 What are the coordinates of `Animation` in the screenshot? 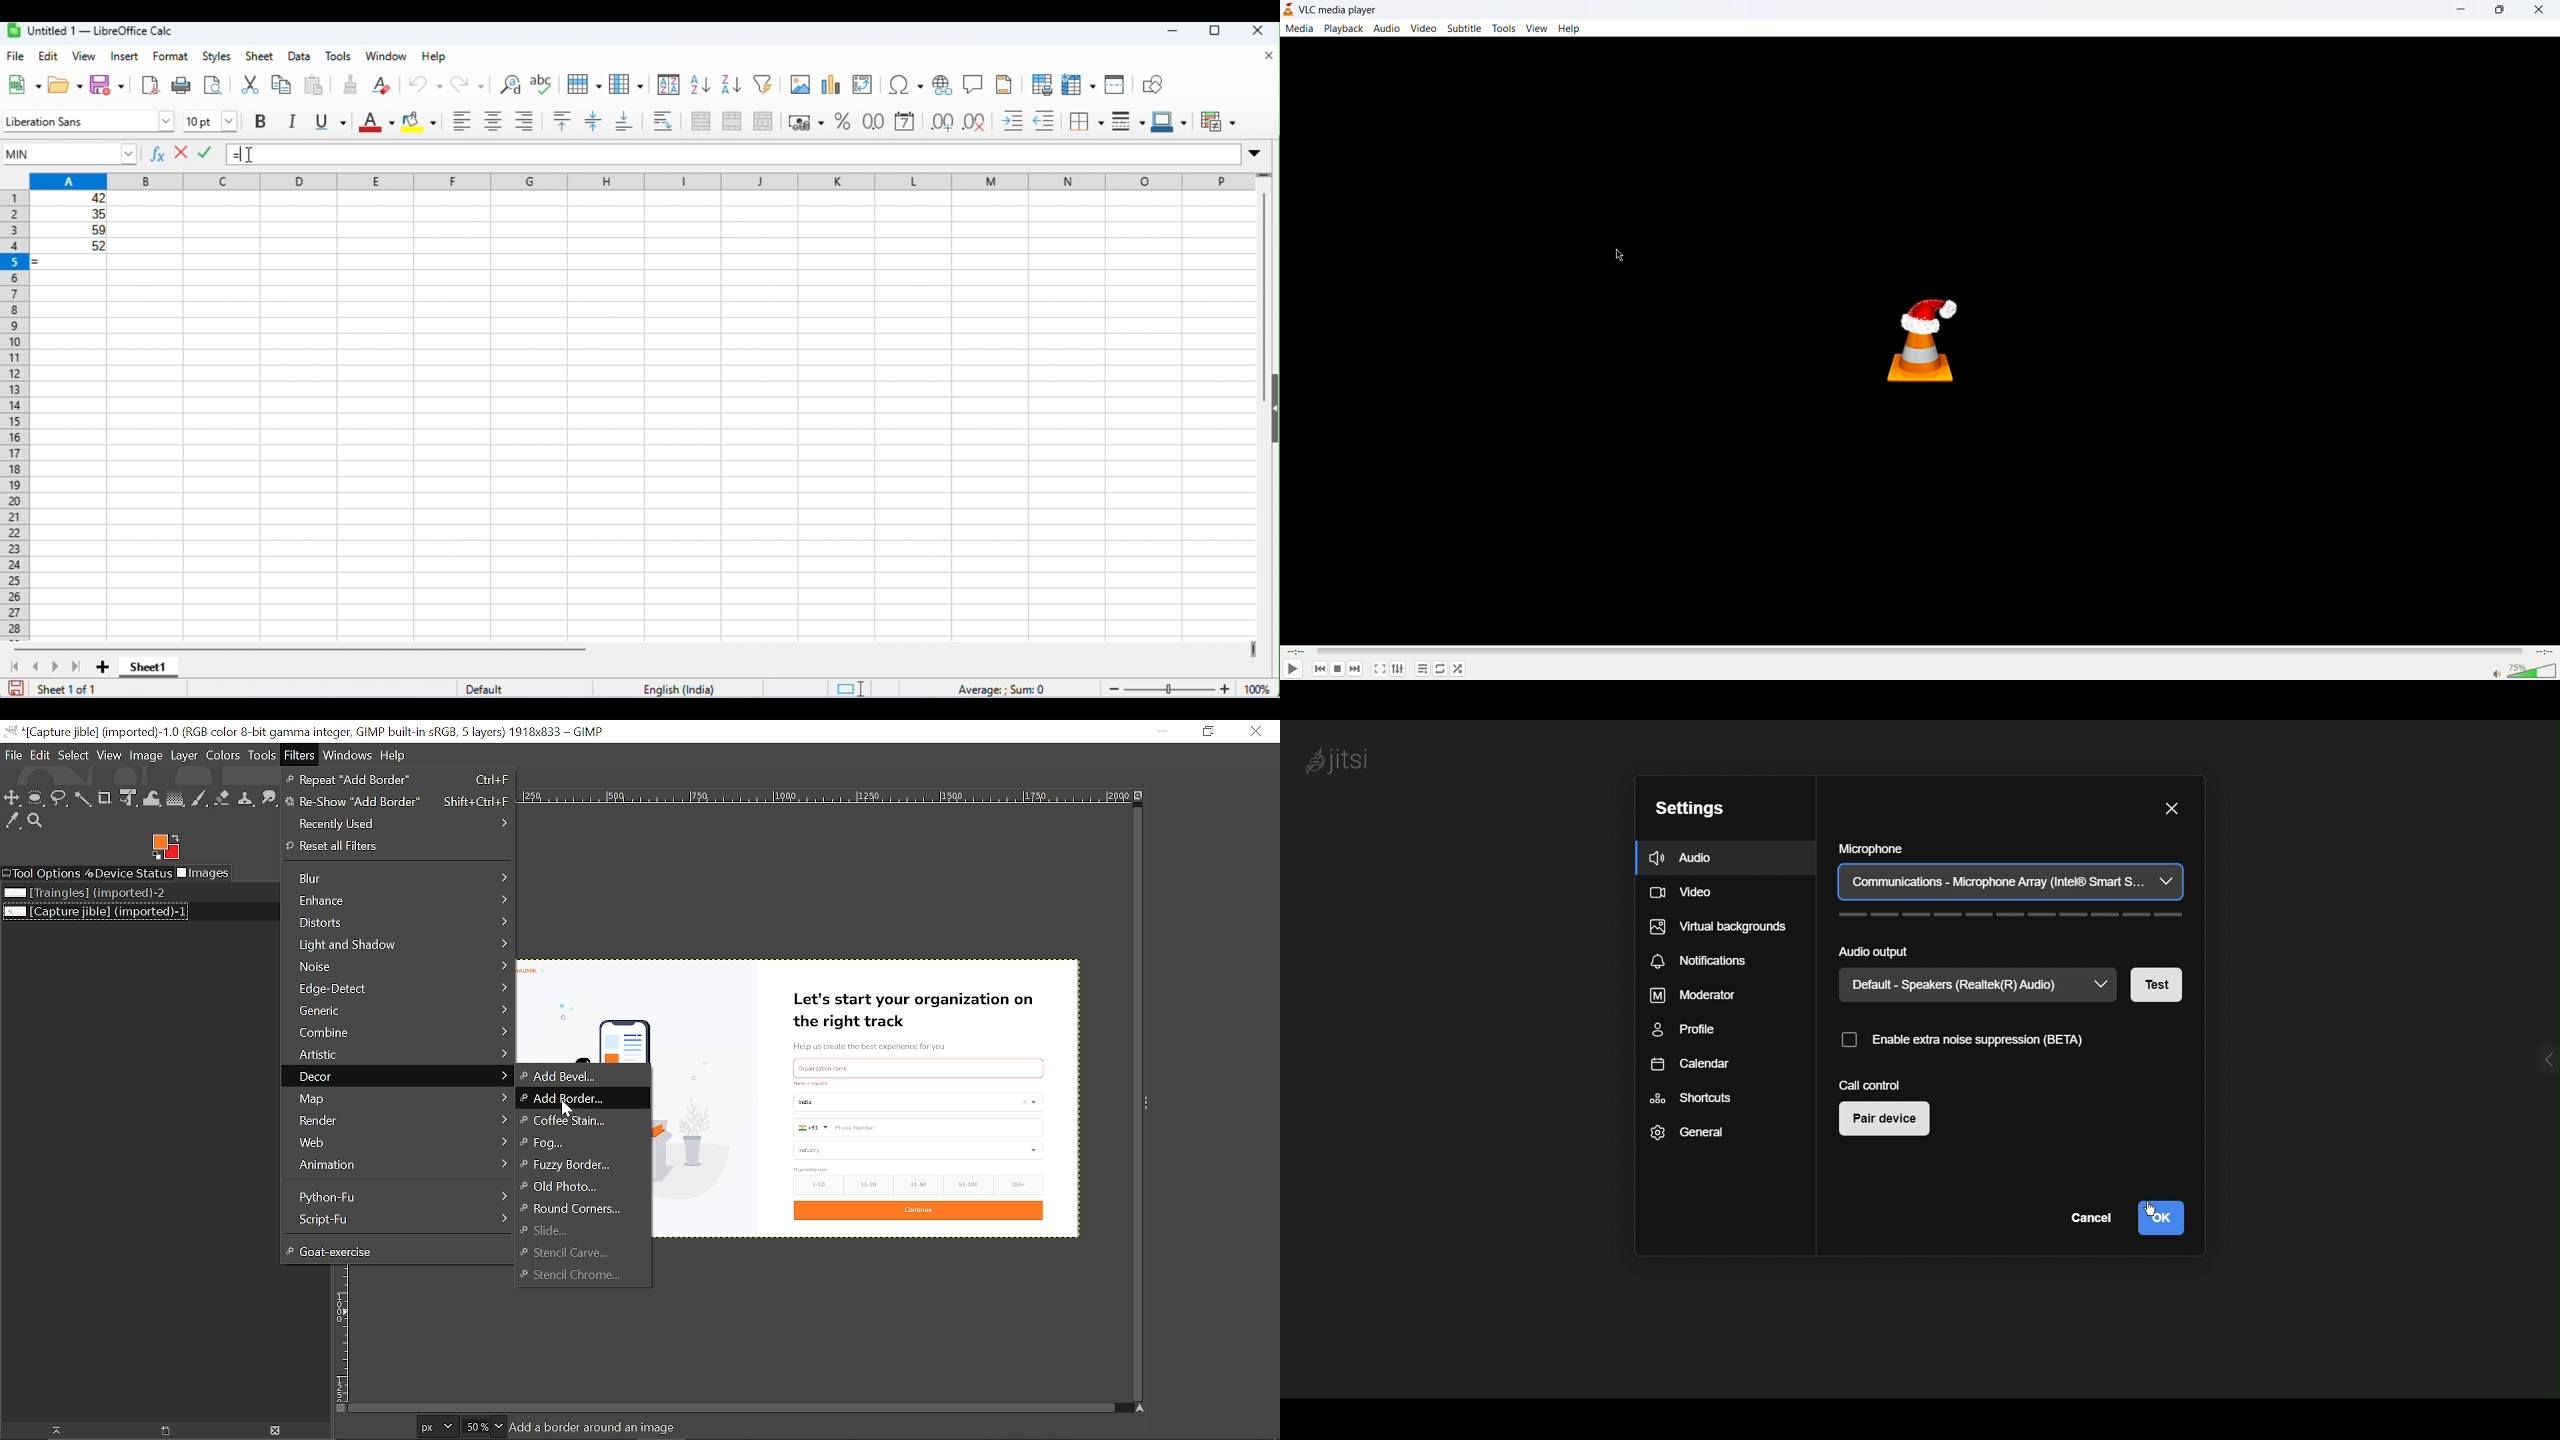 It's located at (398, 1164).